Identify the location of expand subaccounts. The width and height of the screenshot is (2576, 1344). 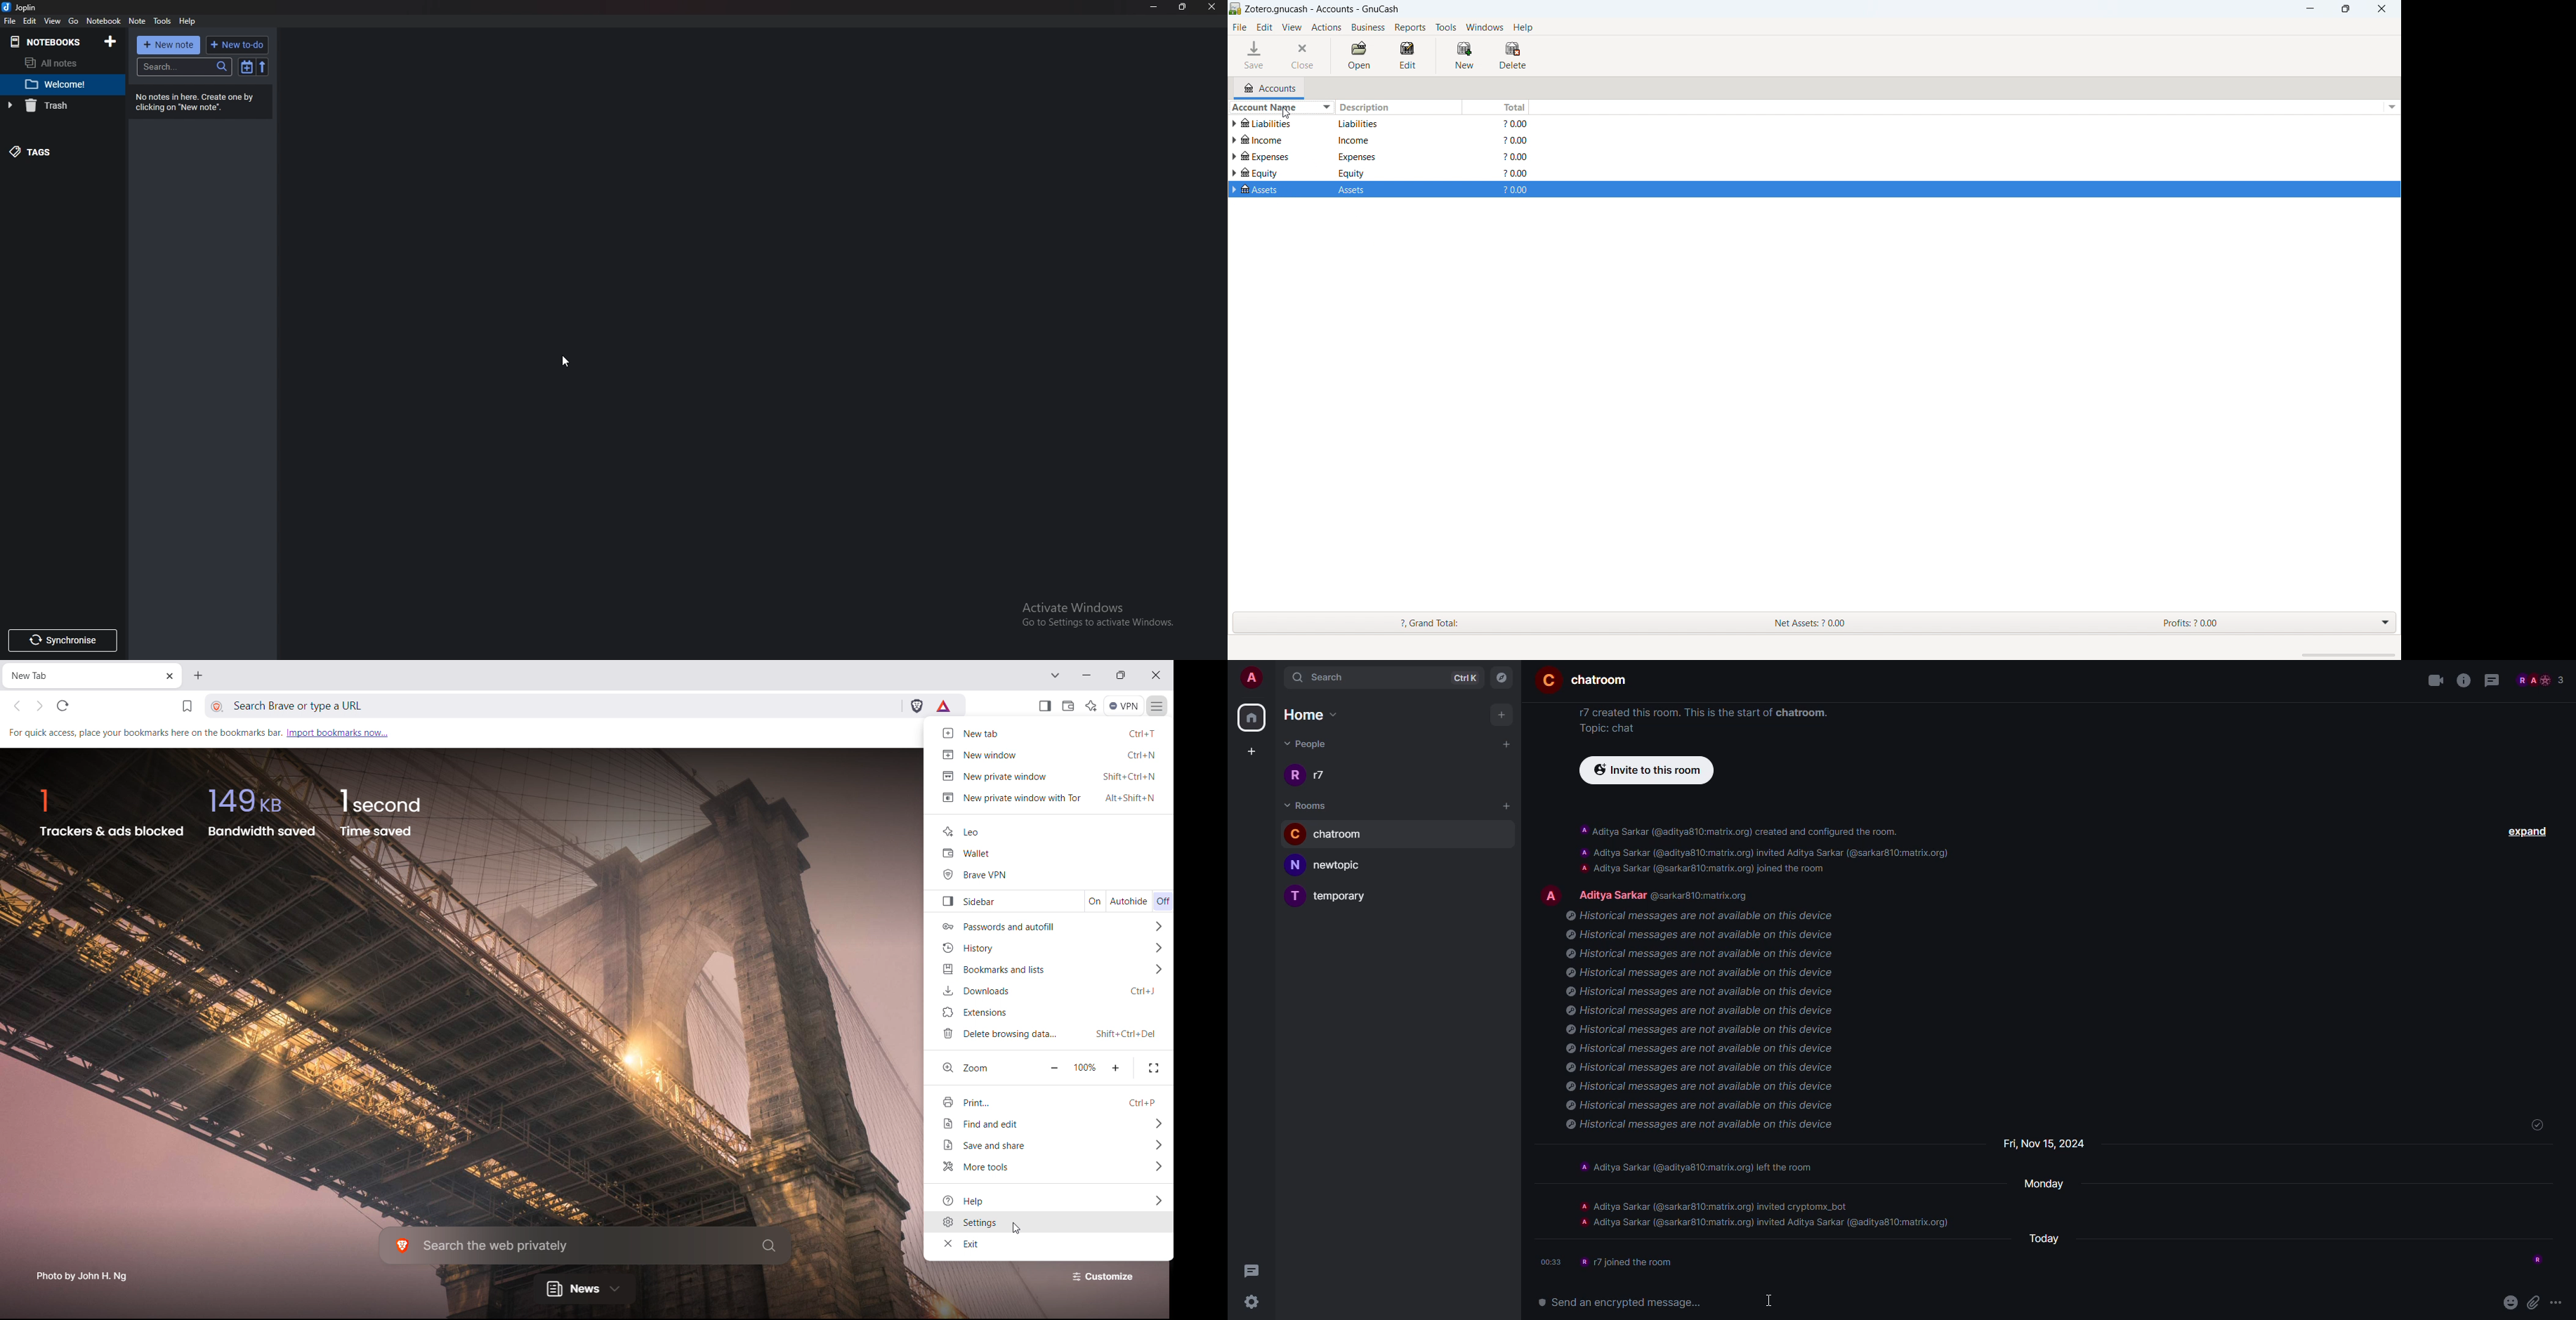
(1235, 123).